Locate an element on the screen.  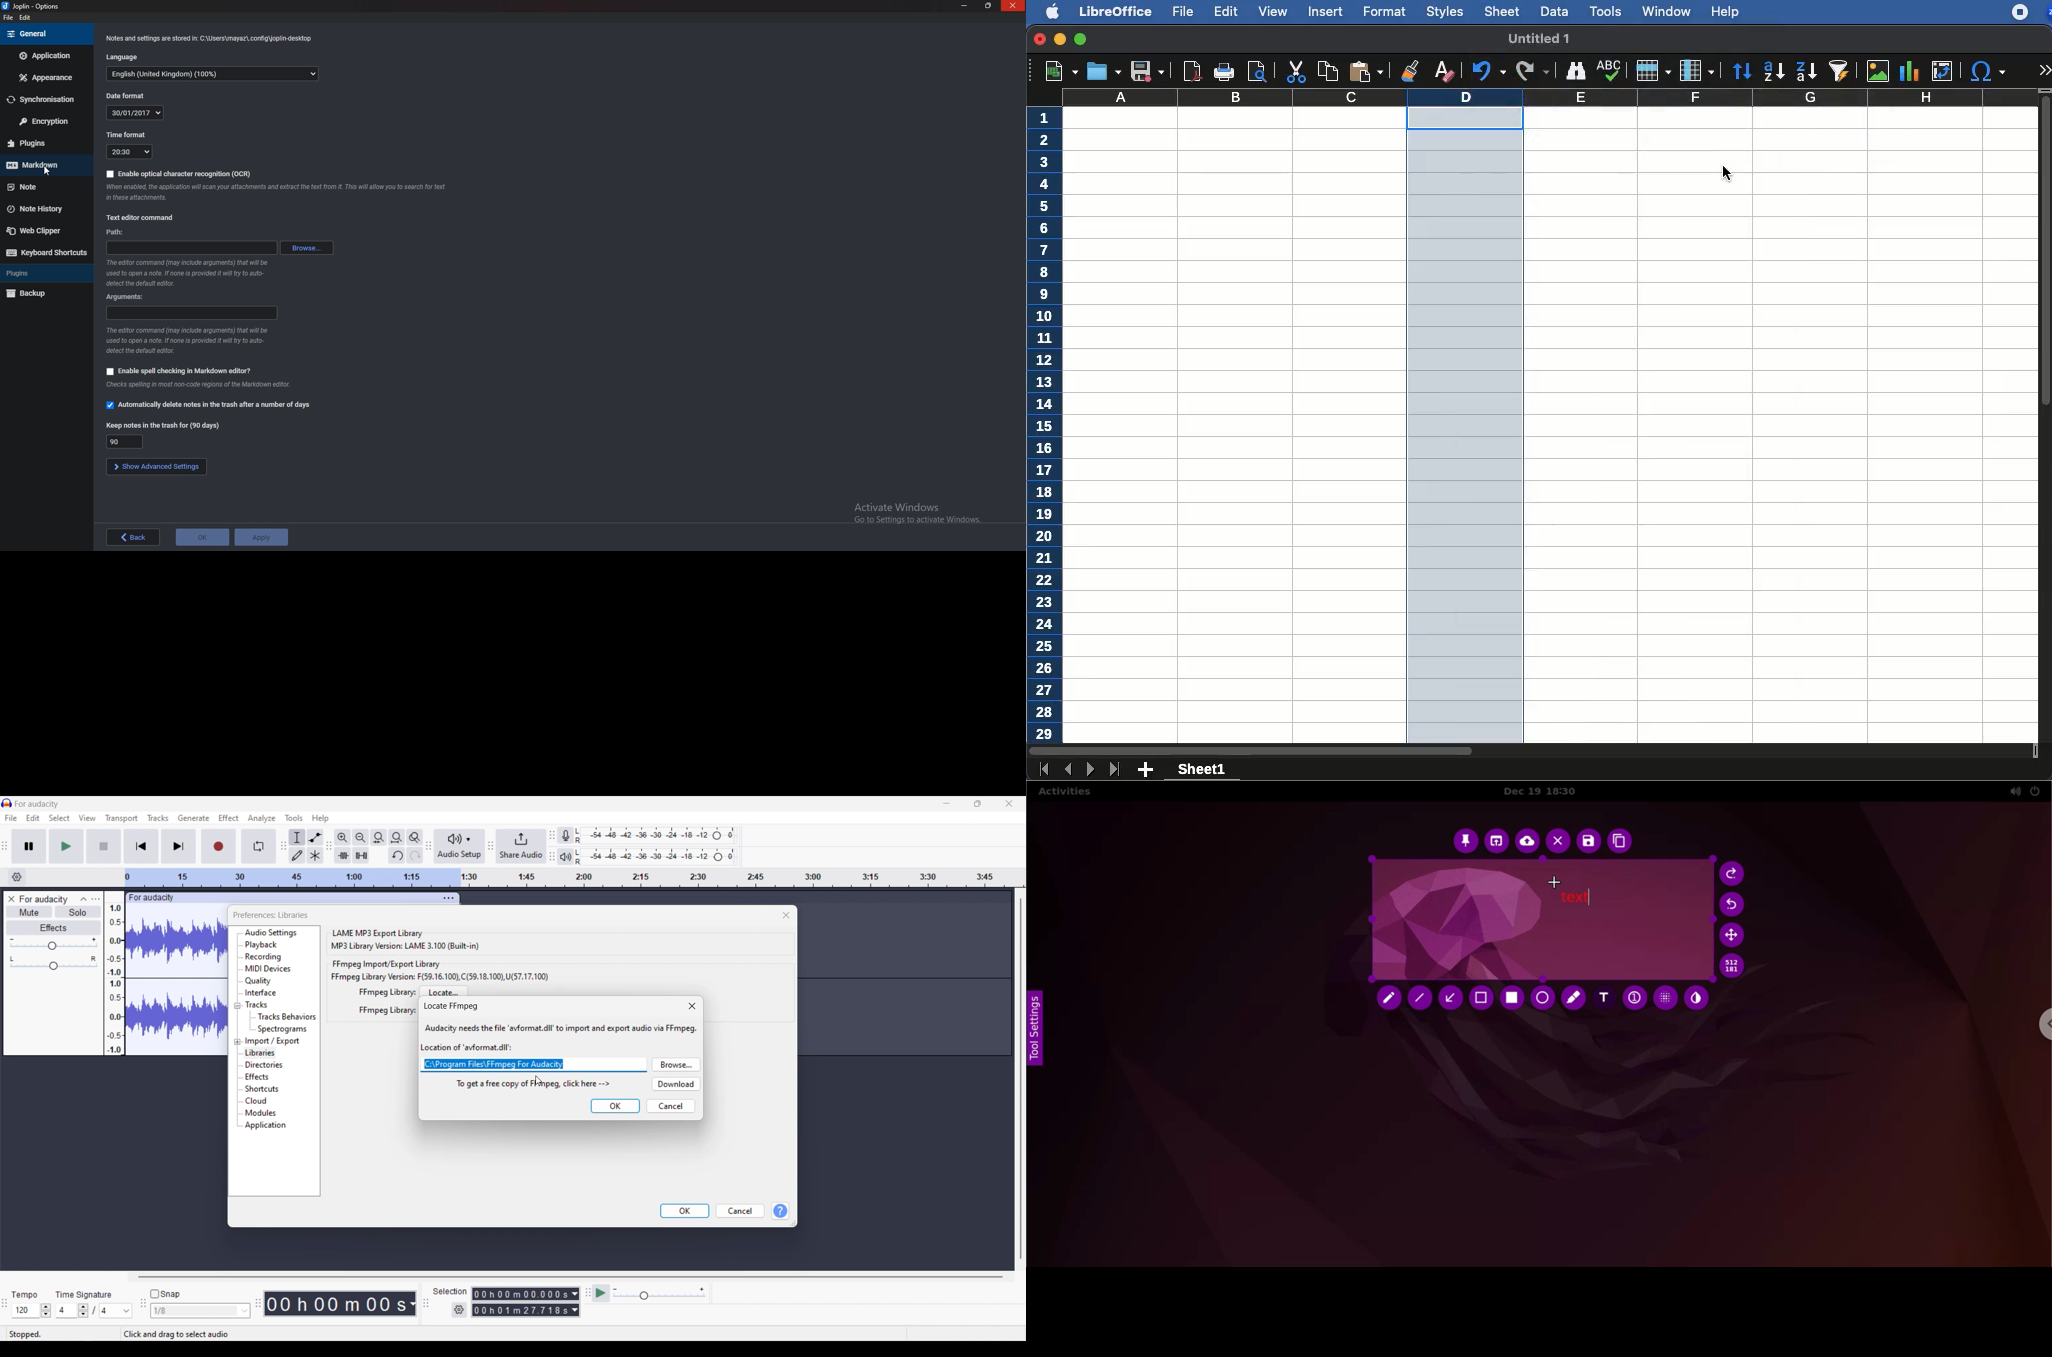
arrow tool is located at coordinates (1453, 1000).